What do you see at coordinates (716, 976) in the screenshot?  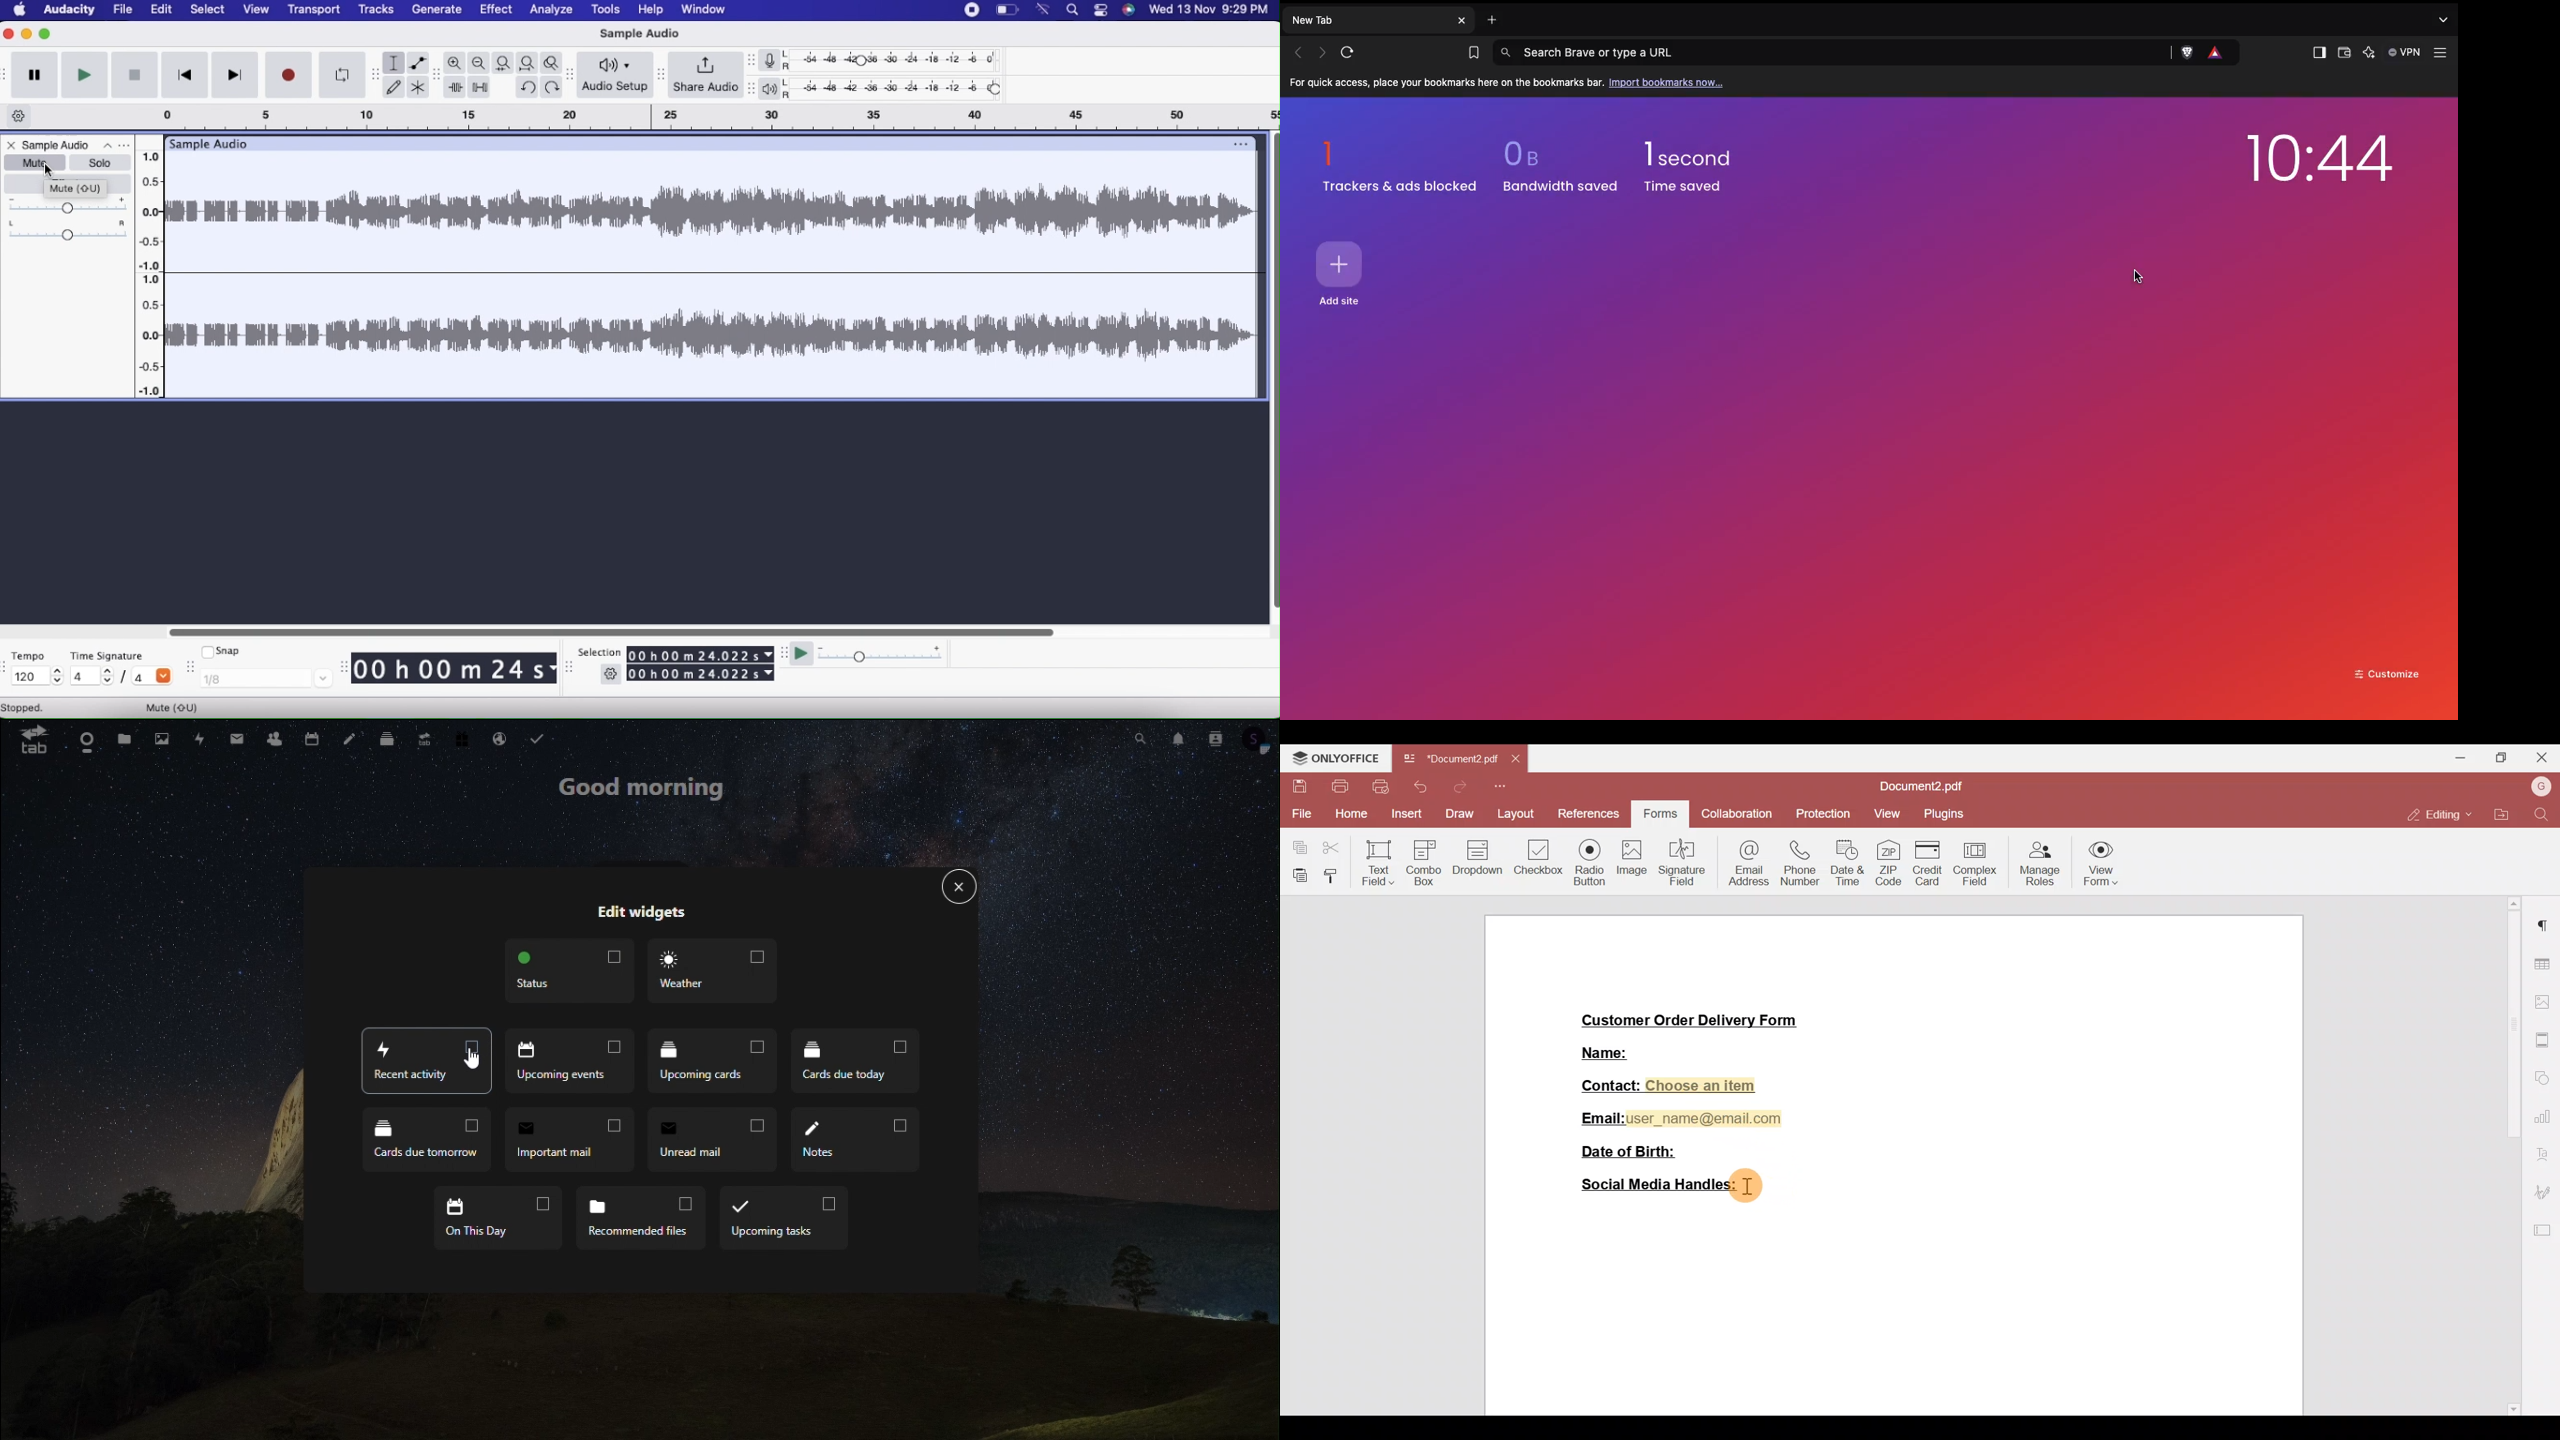 I see `weather` at bounding box center [716, 976].